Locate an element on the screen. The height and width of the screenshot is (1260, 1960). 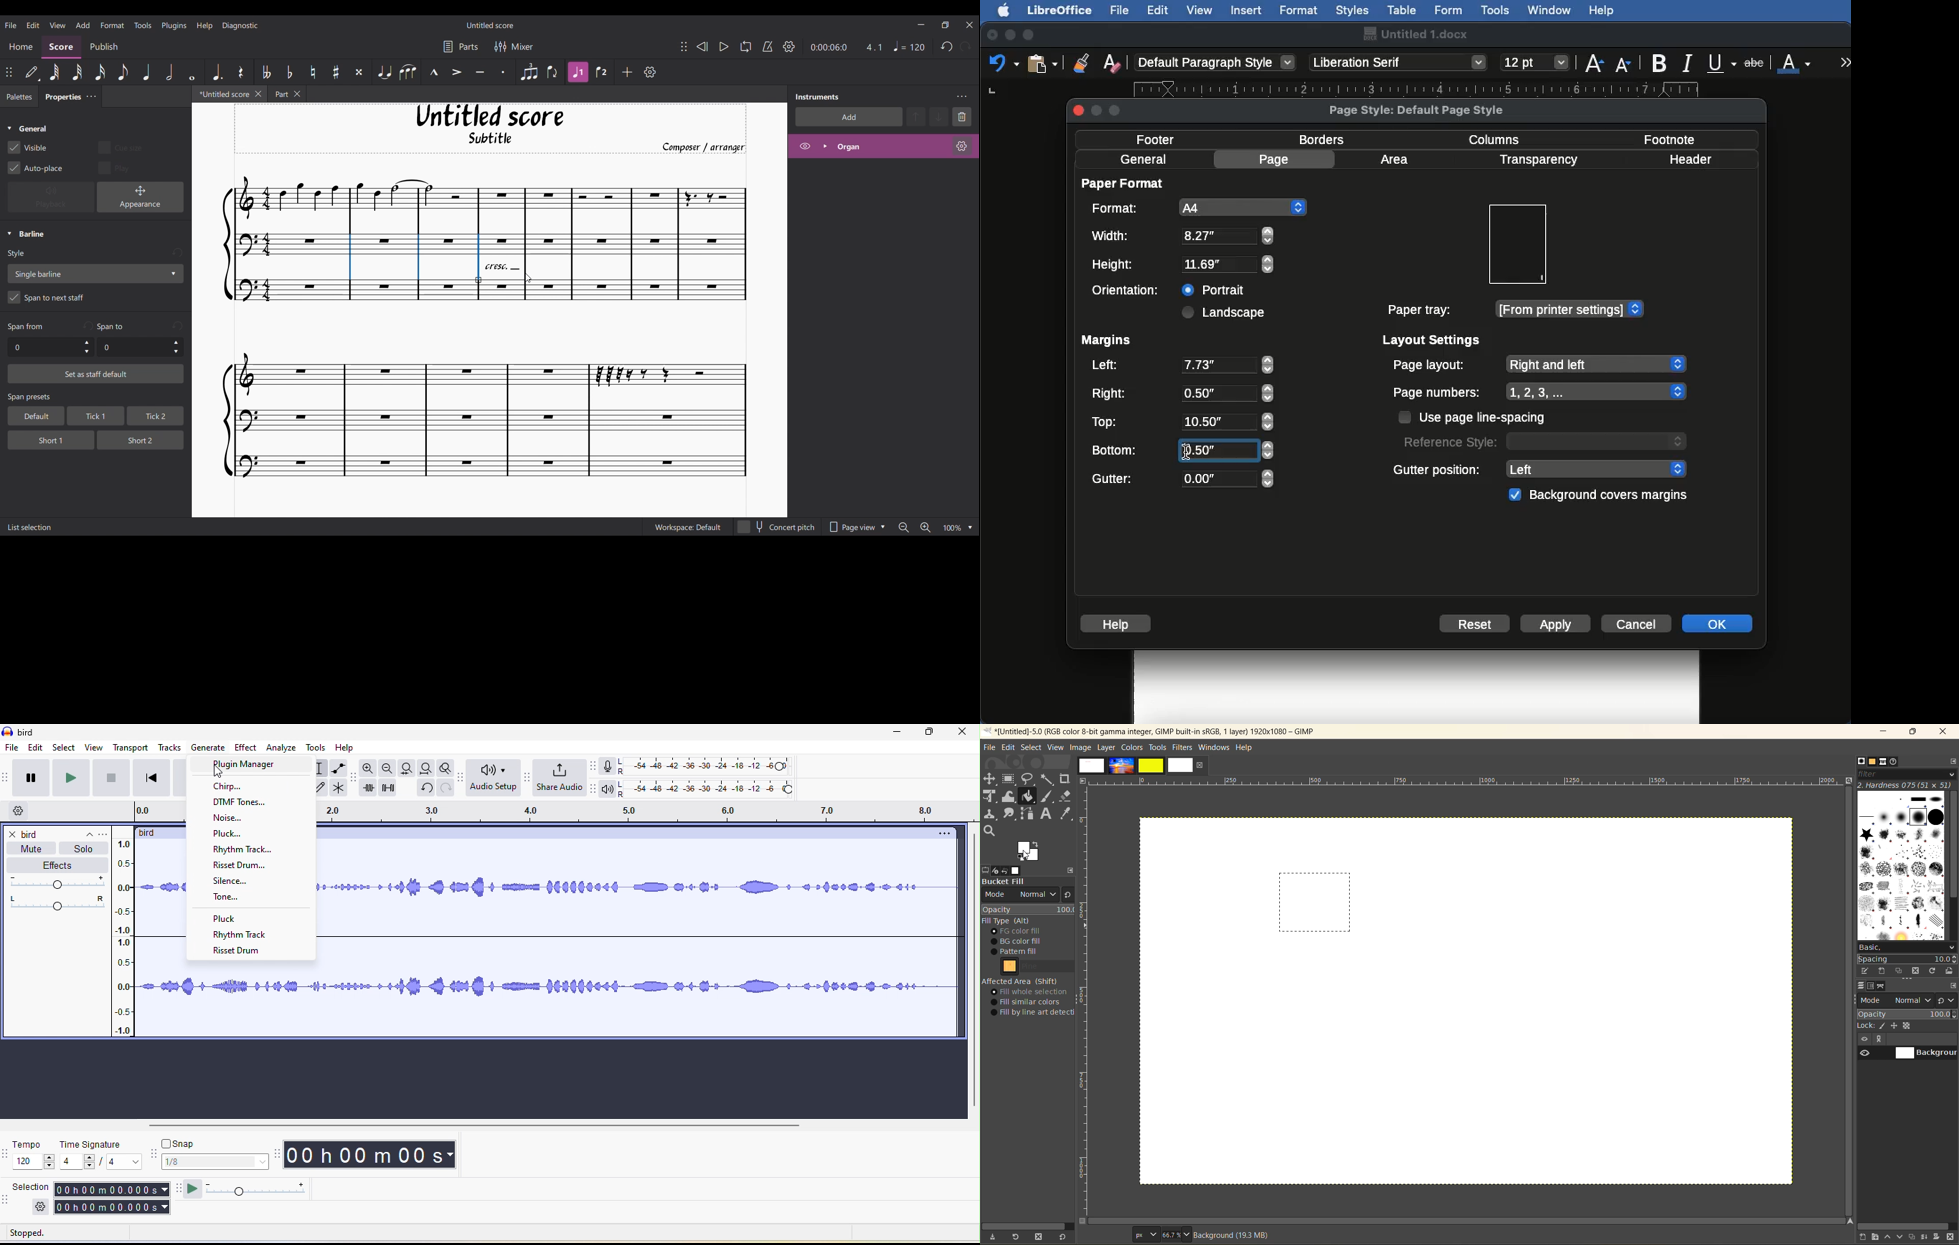
share audio is located at coordinates (559, 778).